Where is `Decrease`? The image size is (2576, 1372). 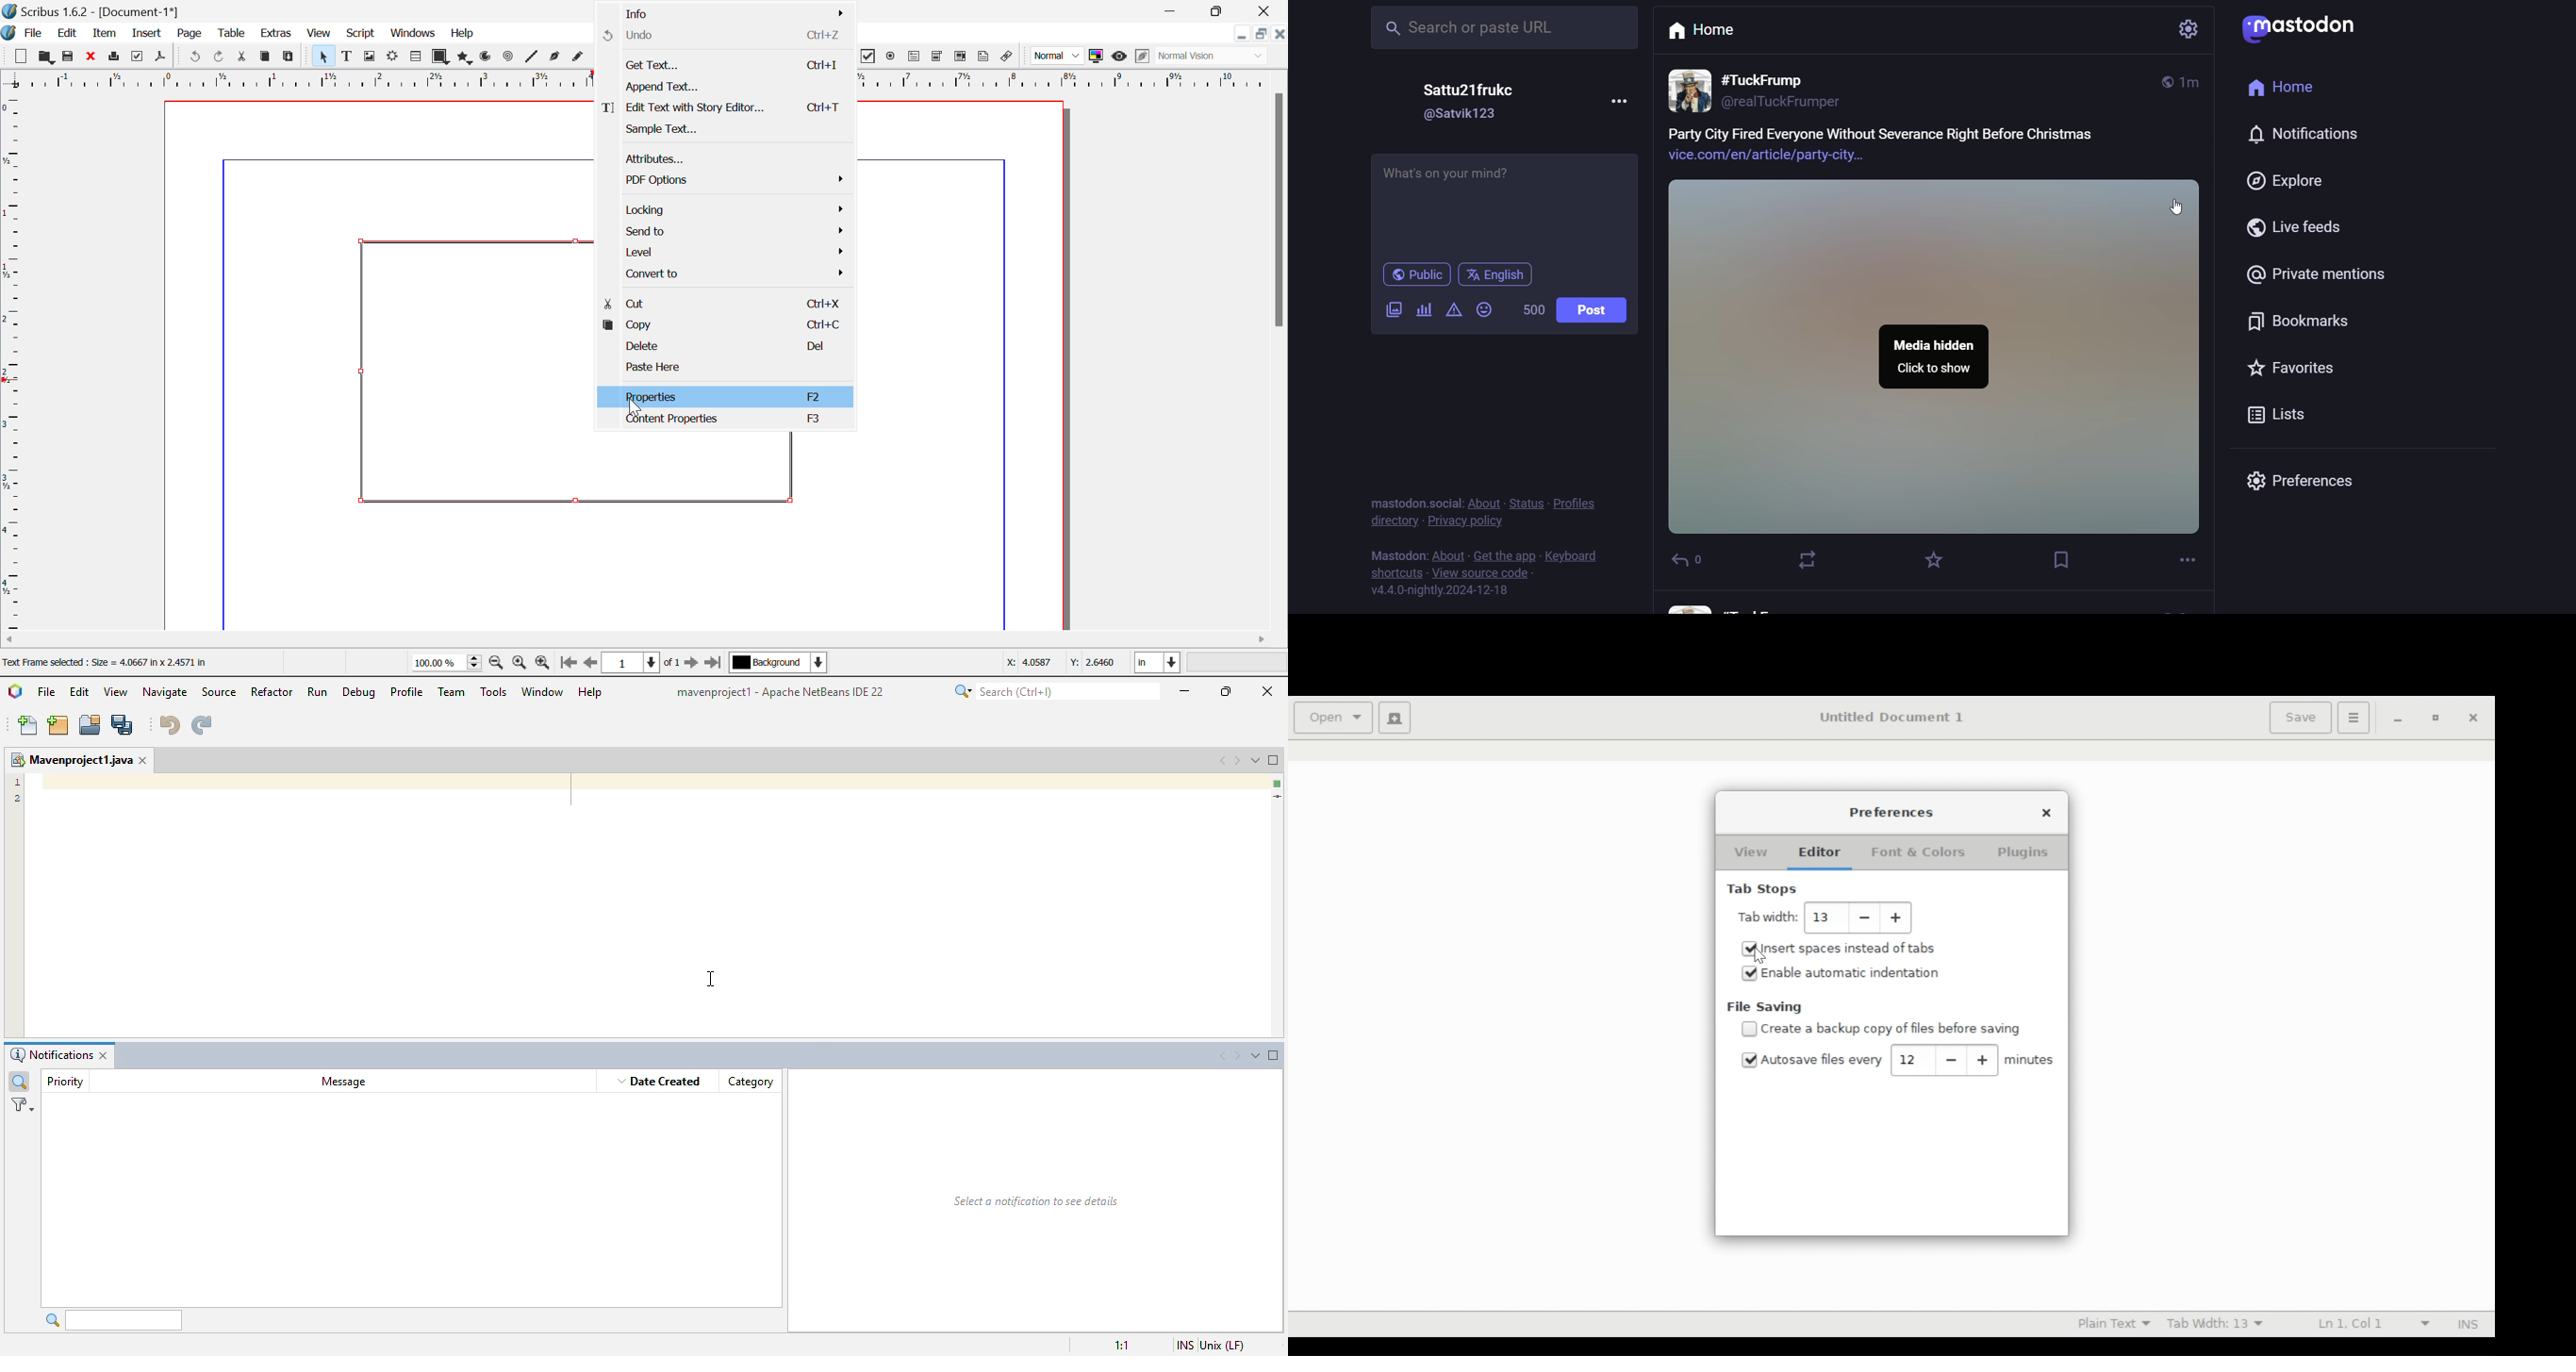
Decrease is located at coordinates (1952, 1059).